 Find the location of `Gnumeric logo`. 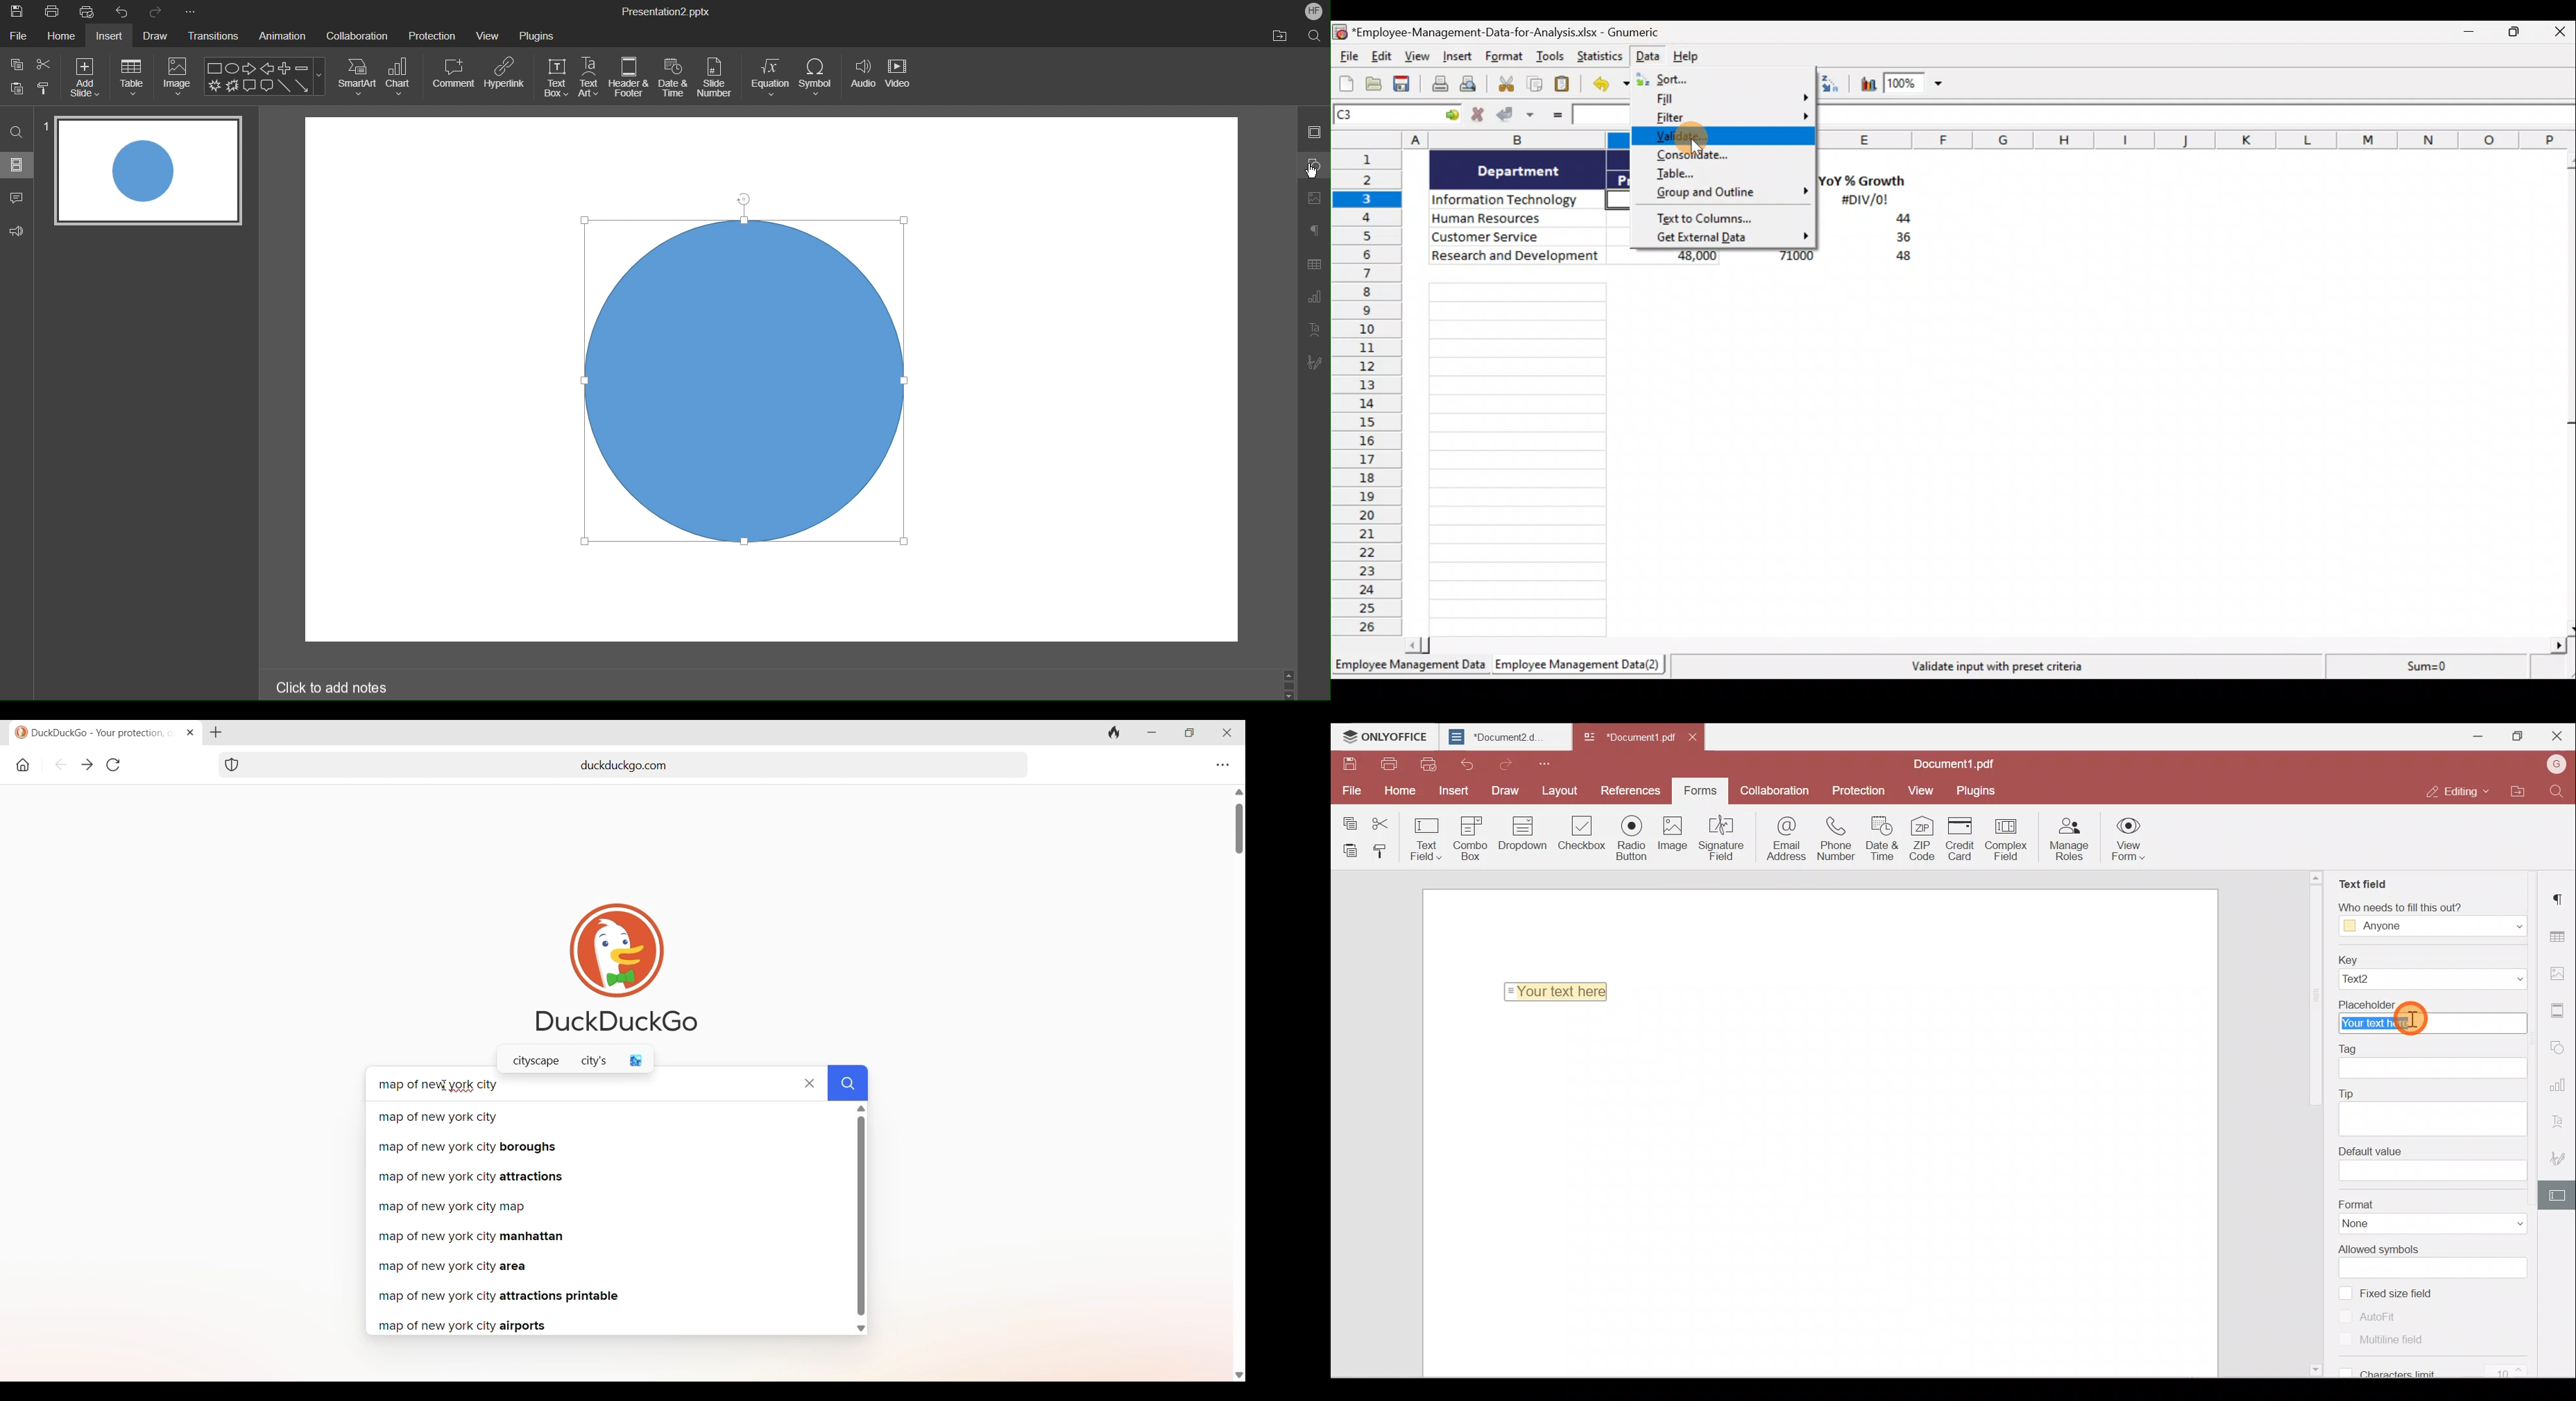

Gnumeric logo is located at coordinates (1339, 32).